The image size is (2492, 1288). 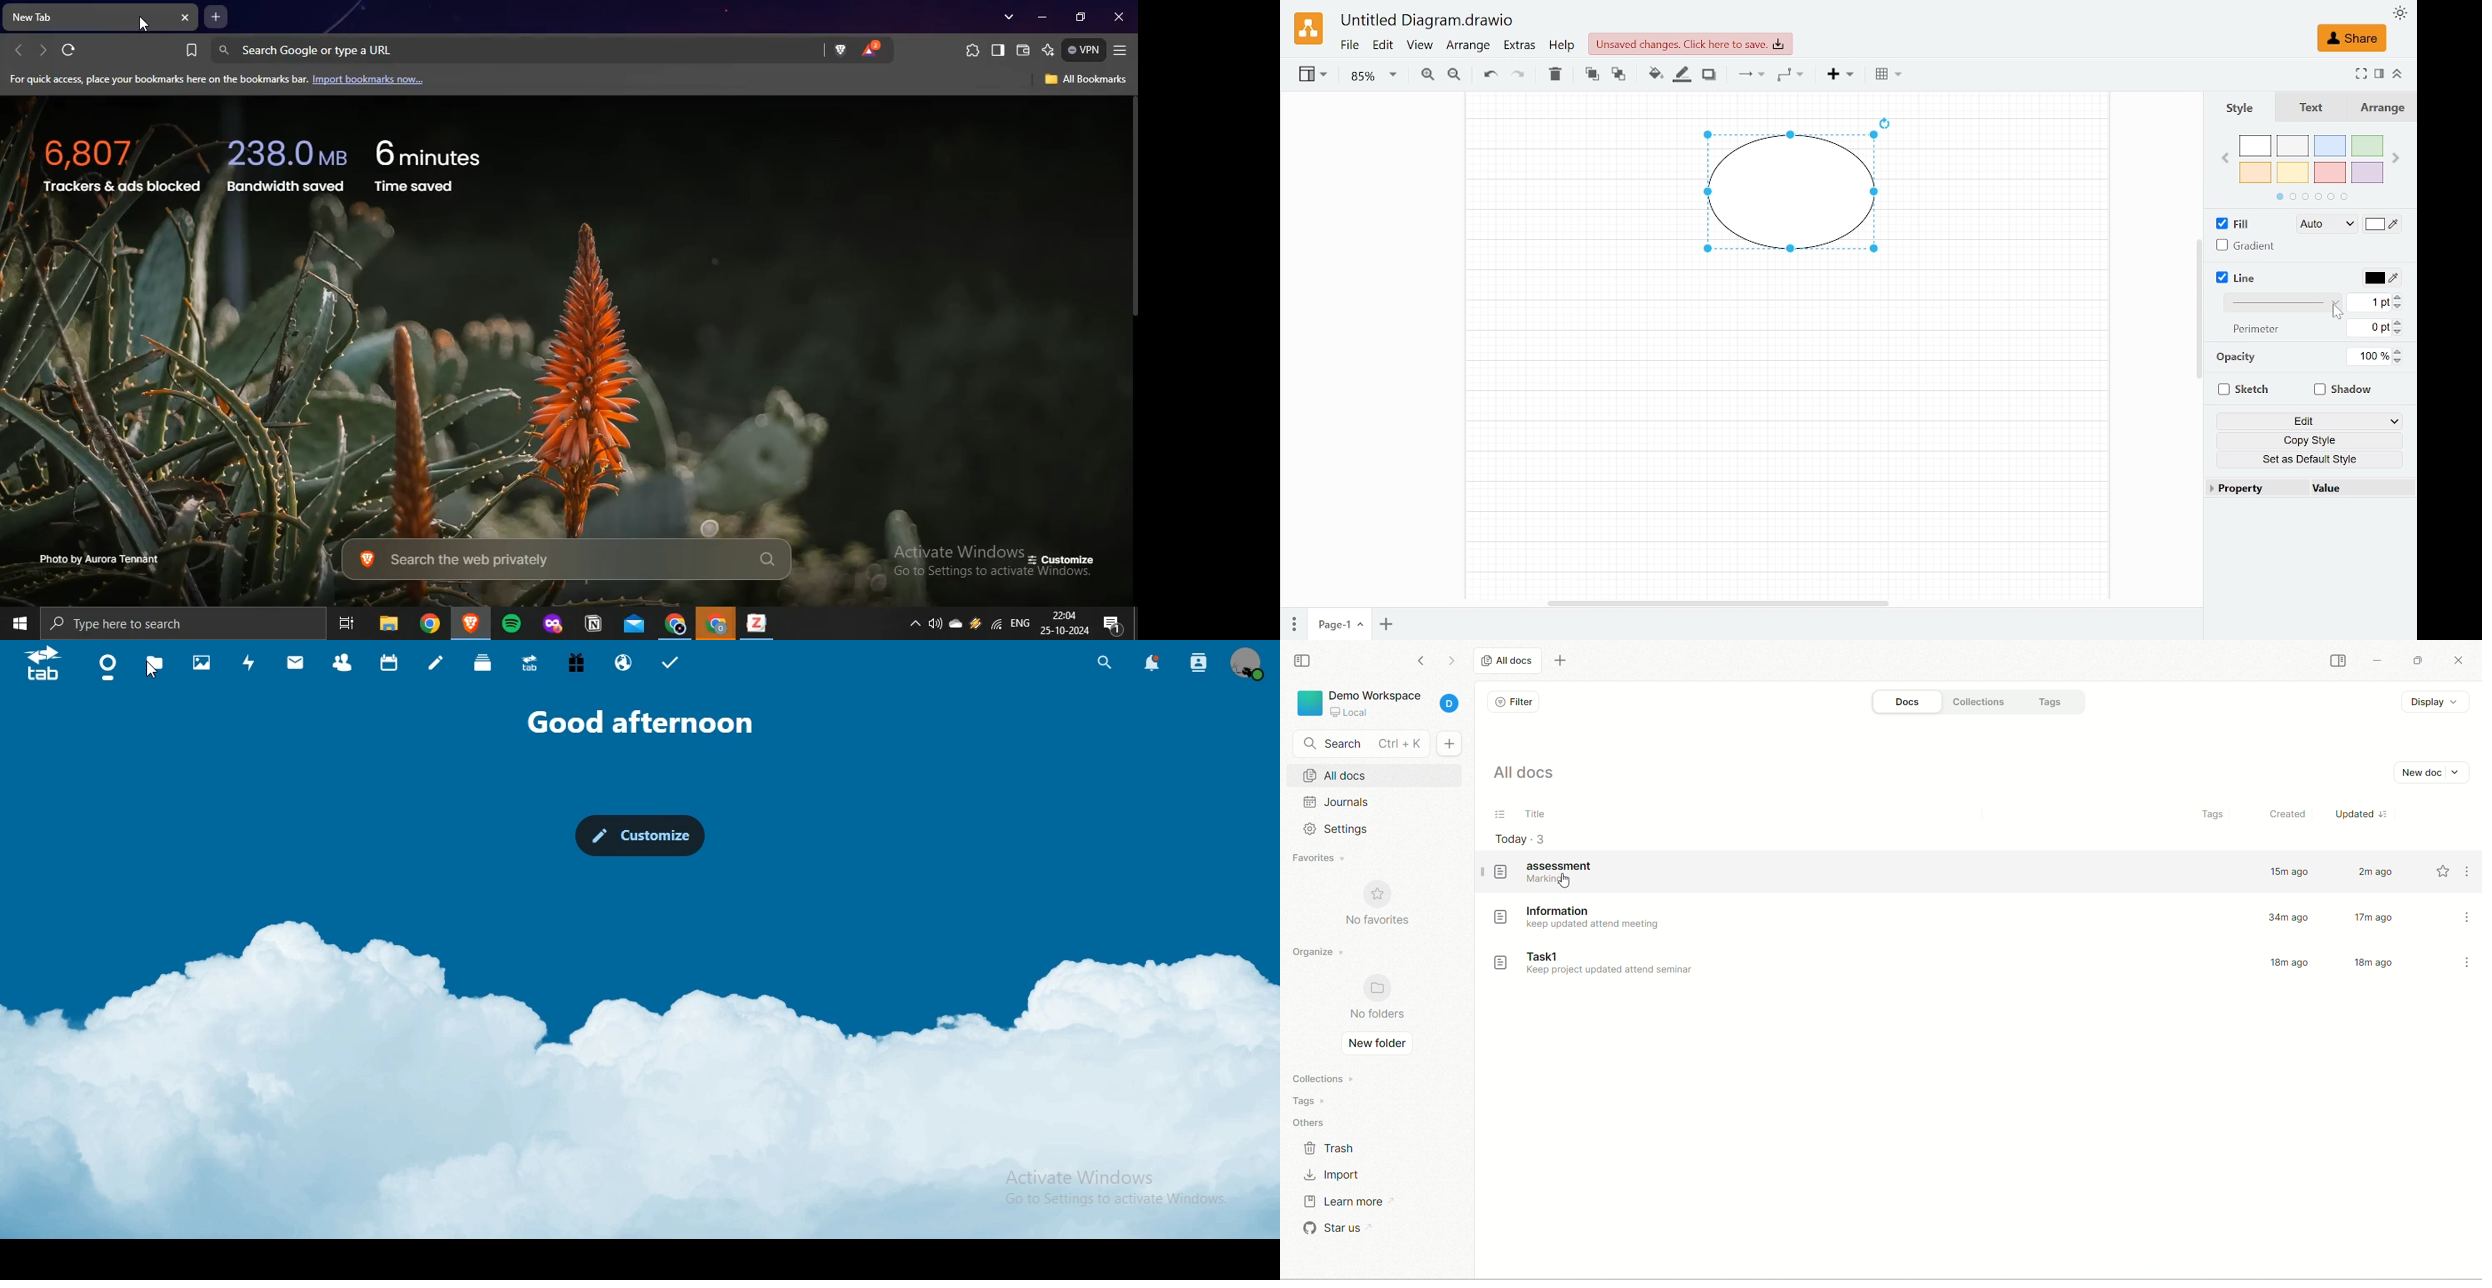 What do you see at coordinates (2341, 662) in the screenshot?
I see `collapse sidebar` at bounding box center [2341, 662].